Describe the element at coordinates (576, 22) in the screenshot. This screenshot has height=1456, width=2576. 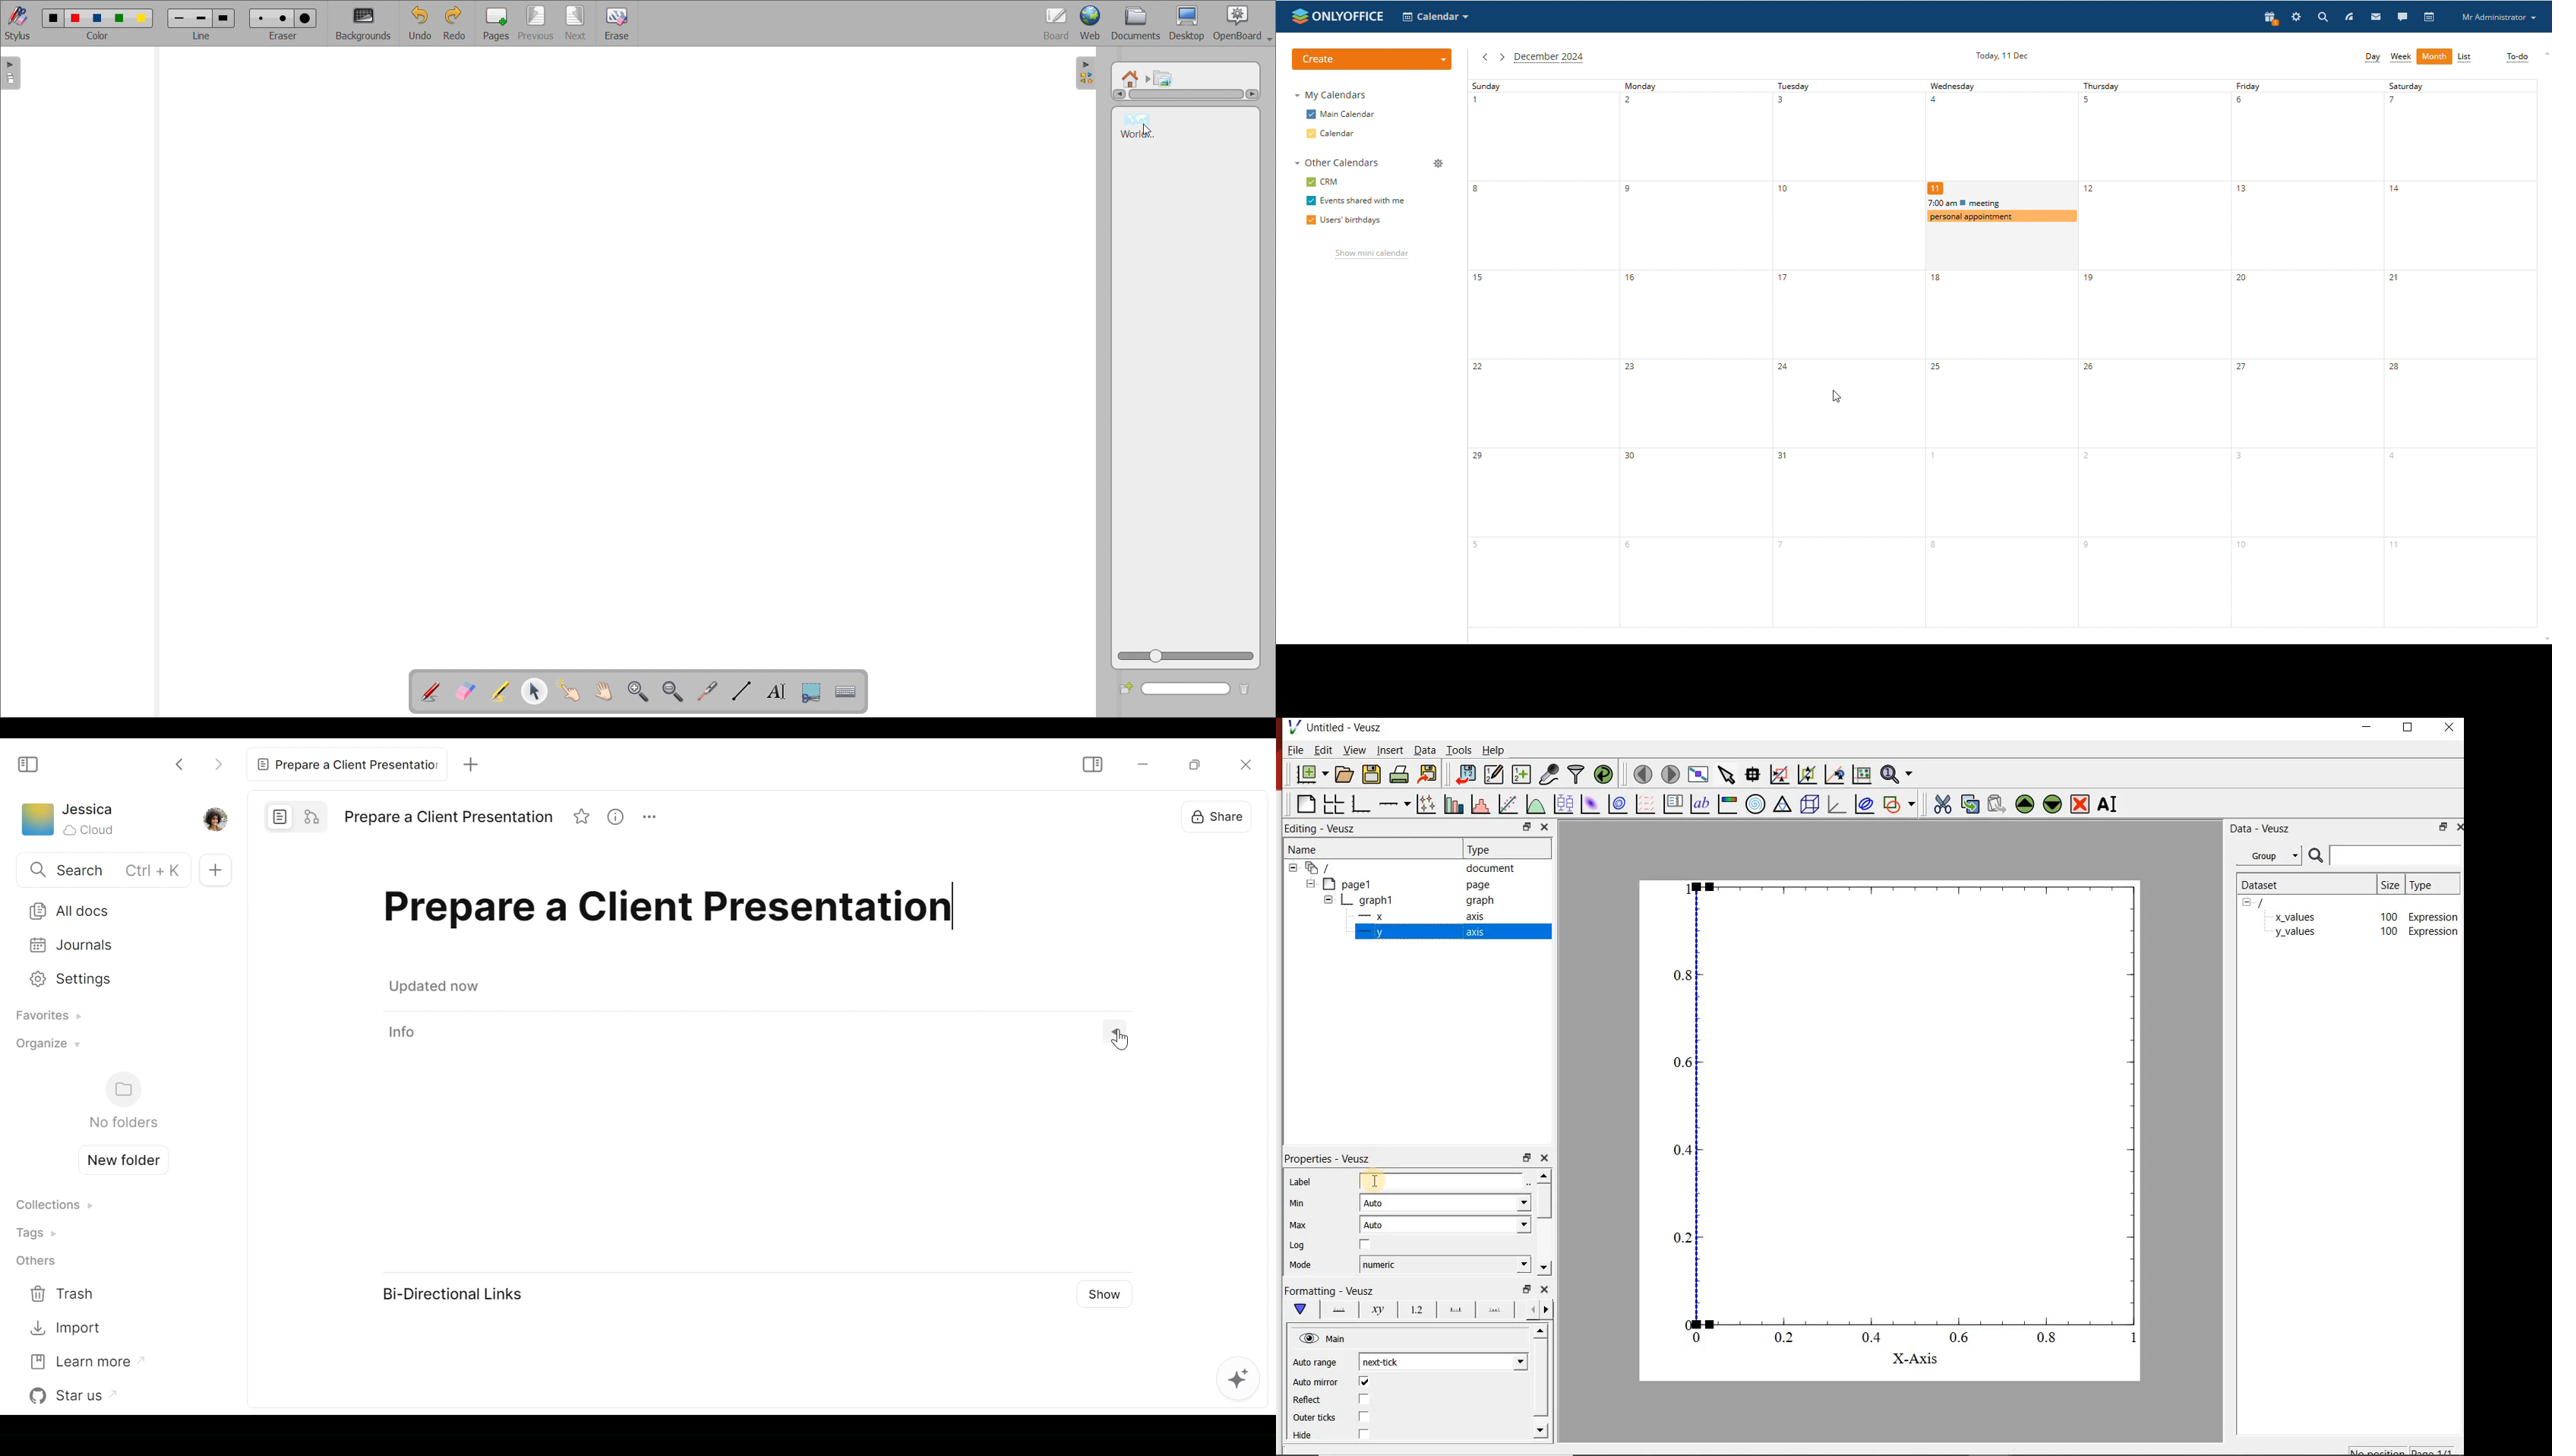
I see `next page` at that location.